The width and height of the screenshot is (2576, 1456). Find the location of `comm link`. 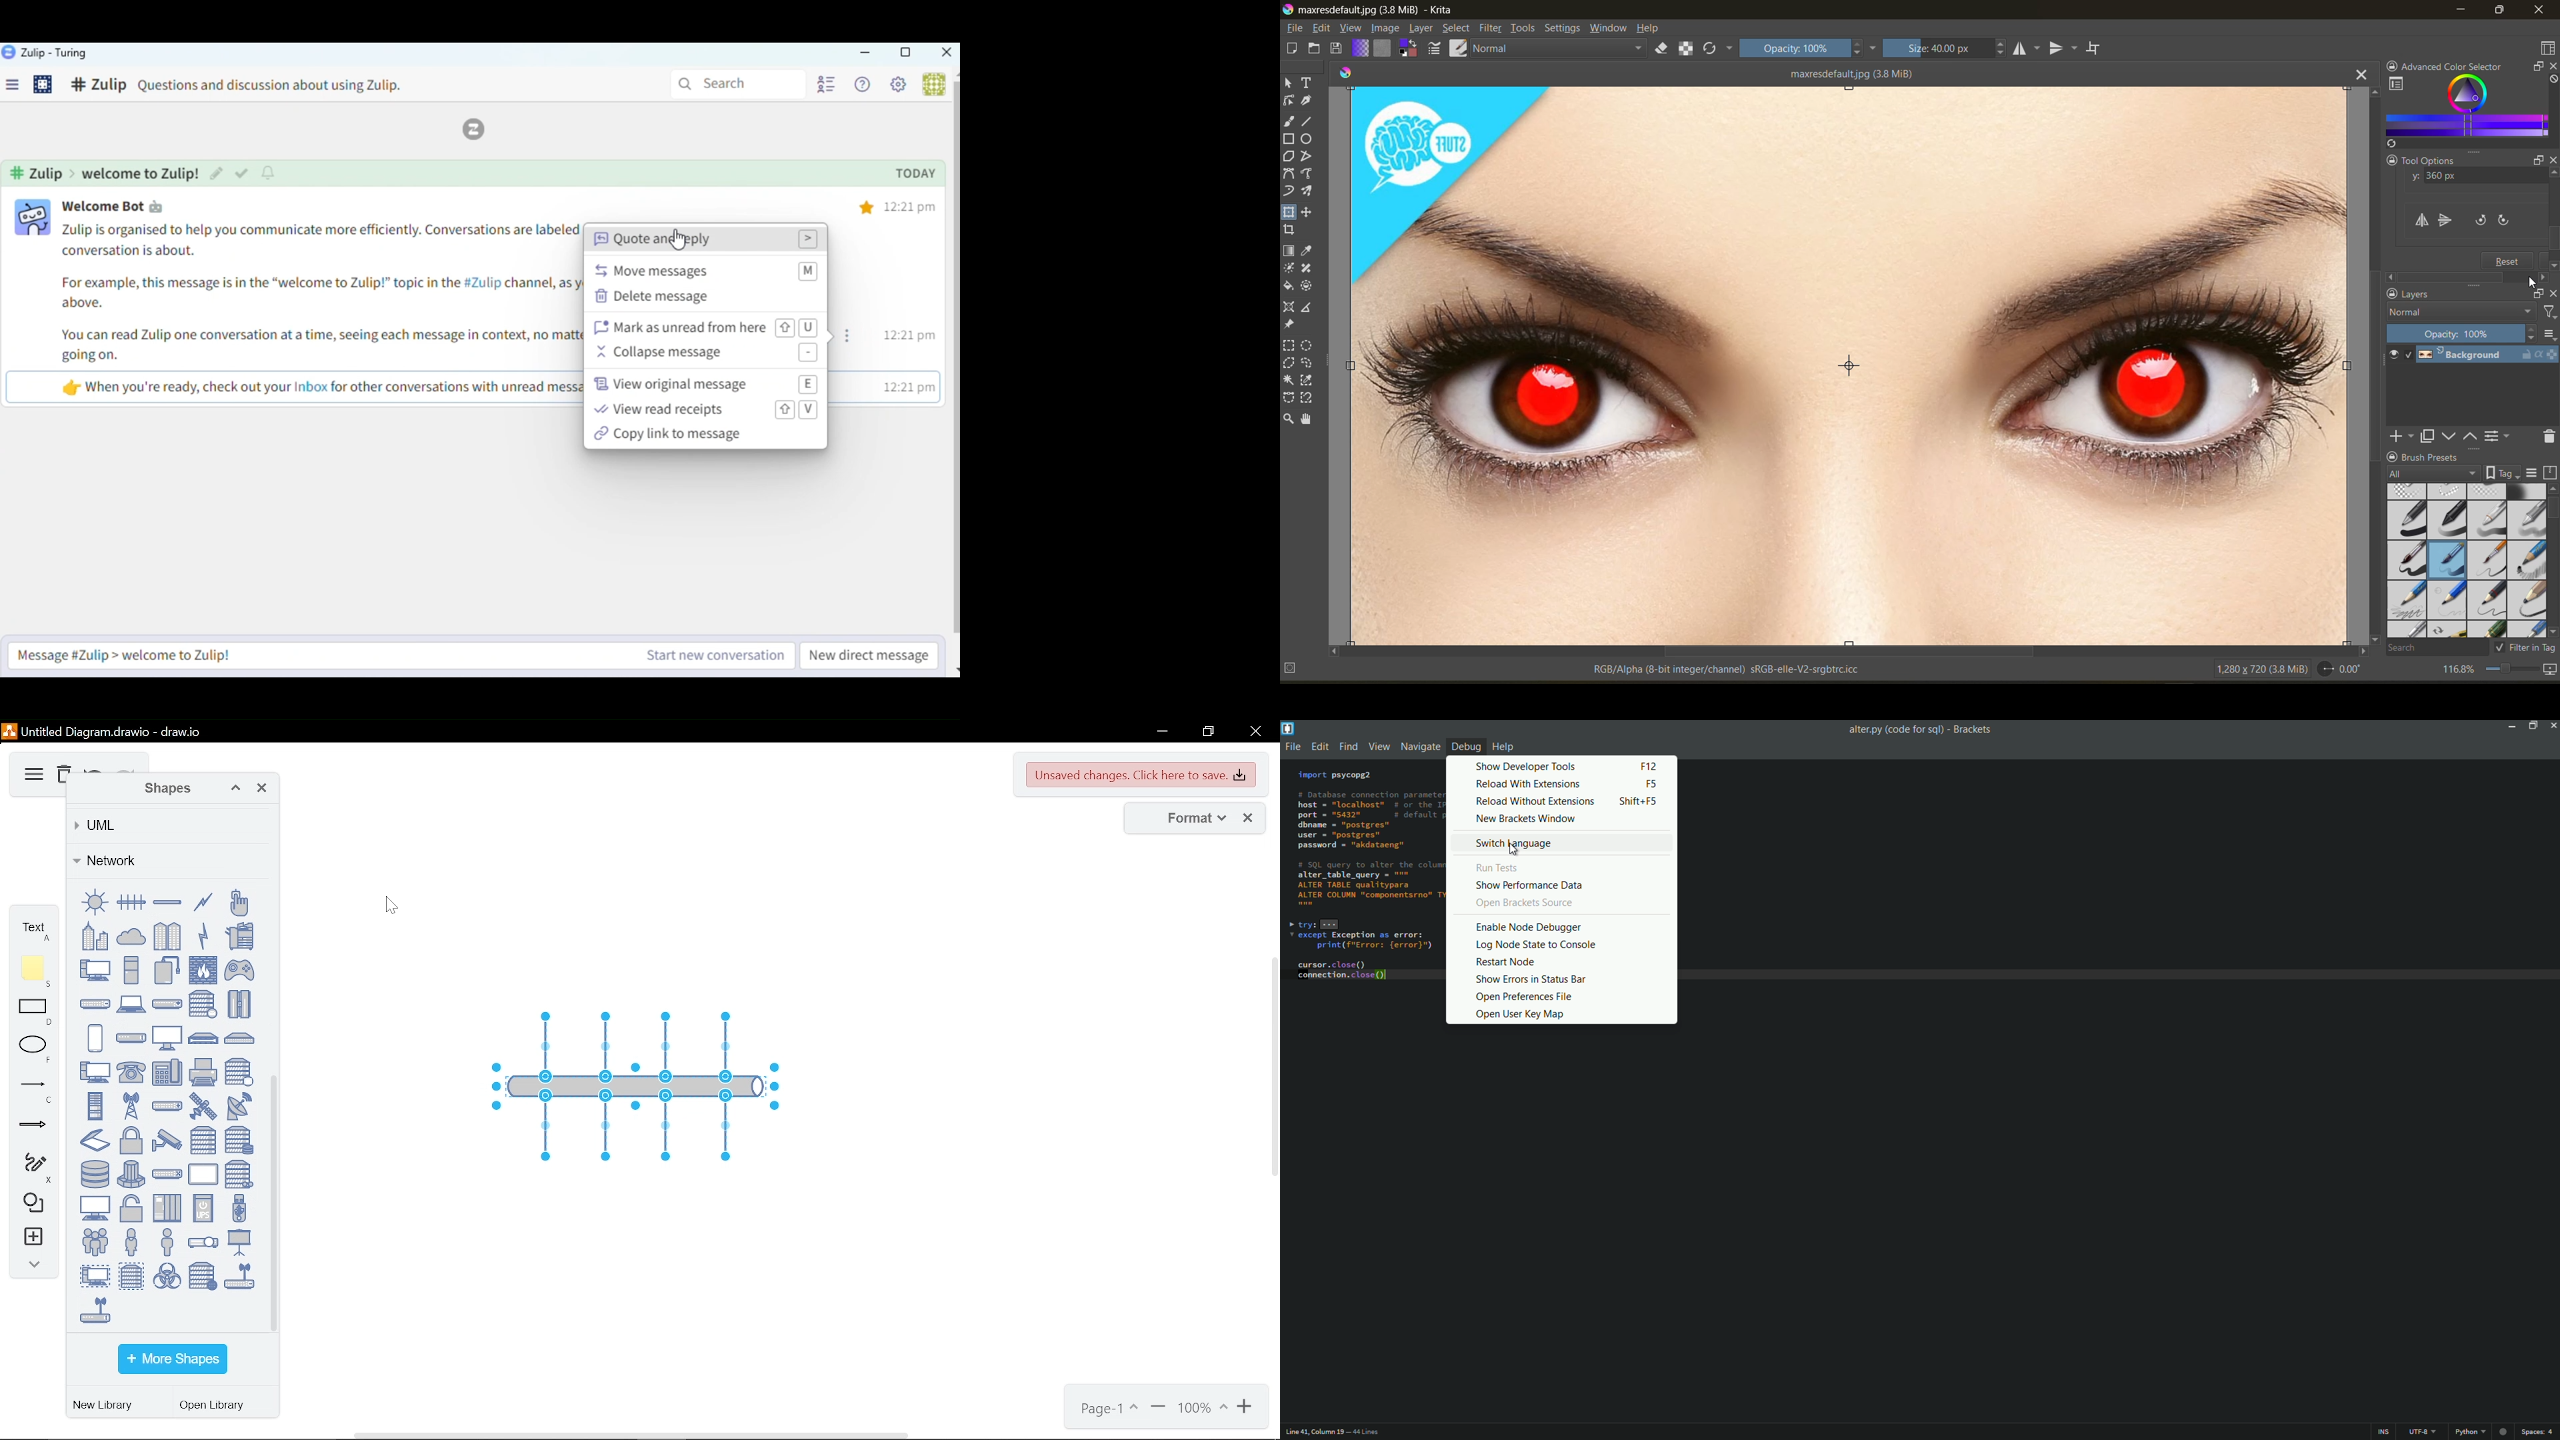

comm link is located at coordinates (203, 902).